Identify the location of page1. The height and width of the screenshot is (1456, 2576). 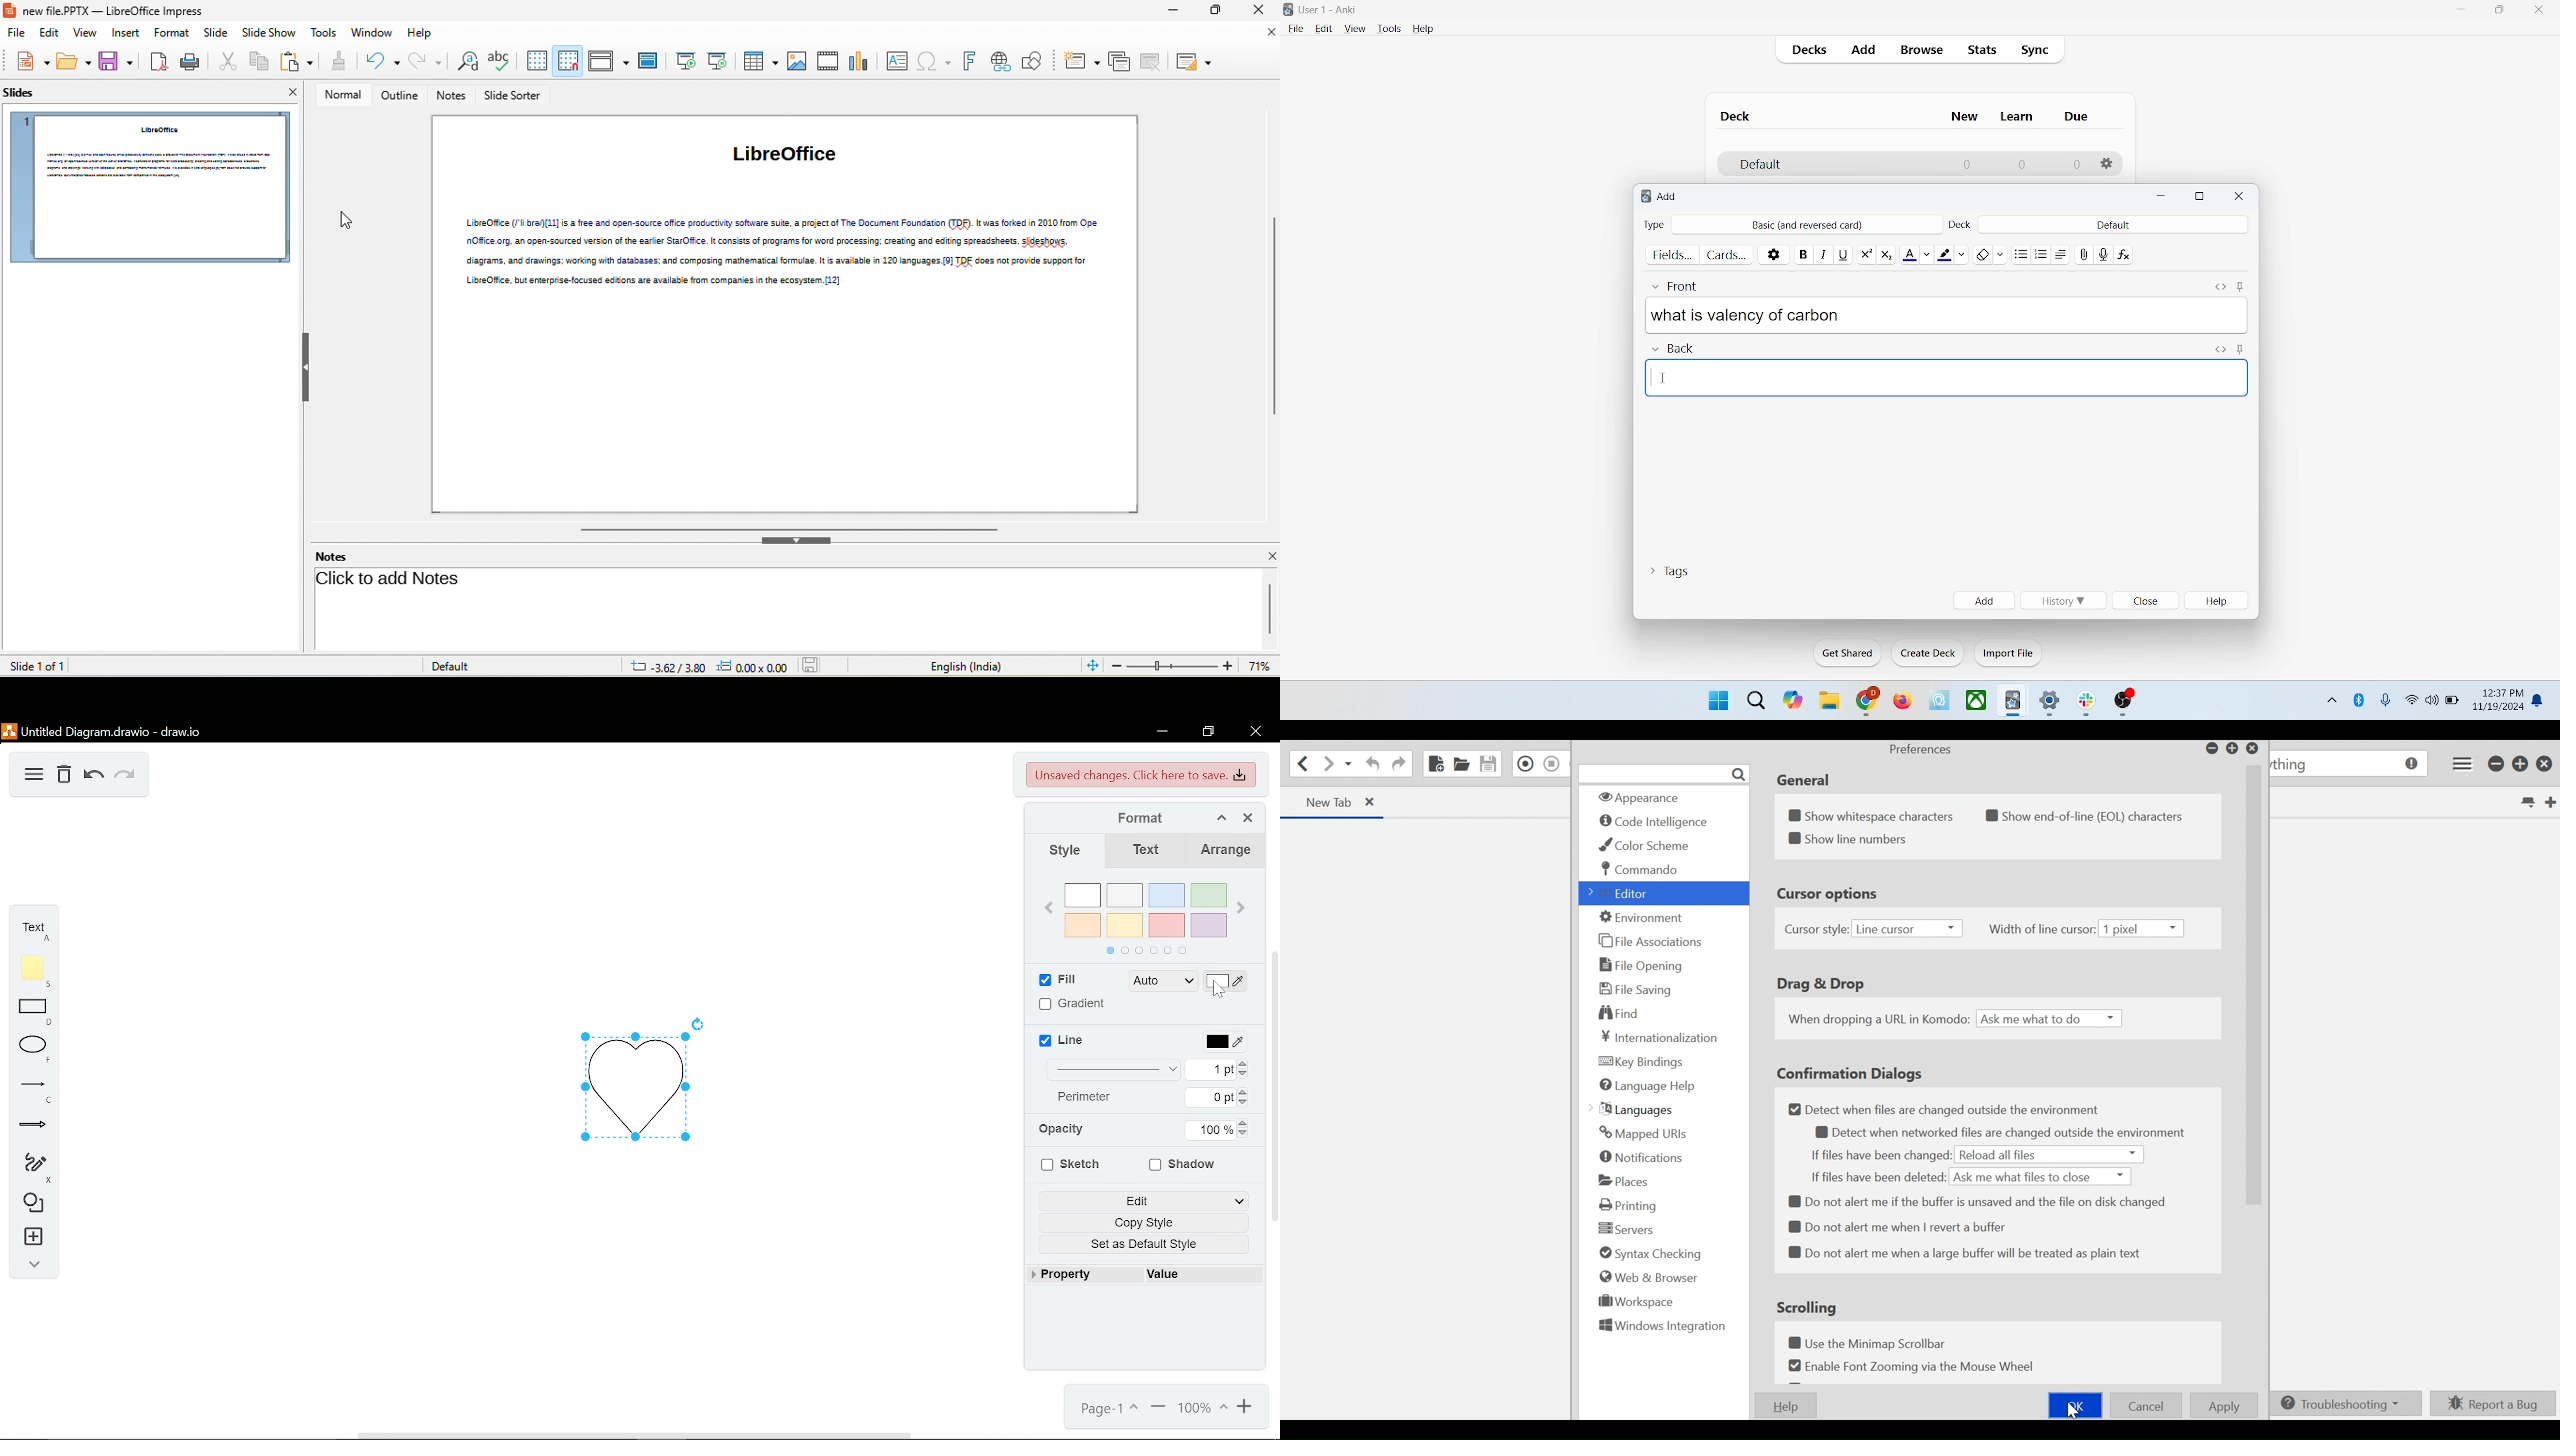
(1105, 1409).